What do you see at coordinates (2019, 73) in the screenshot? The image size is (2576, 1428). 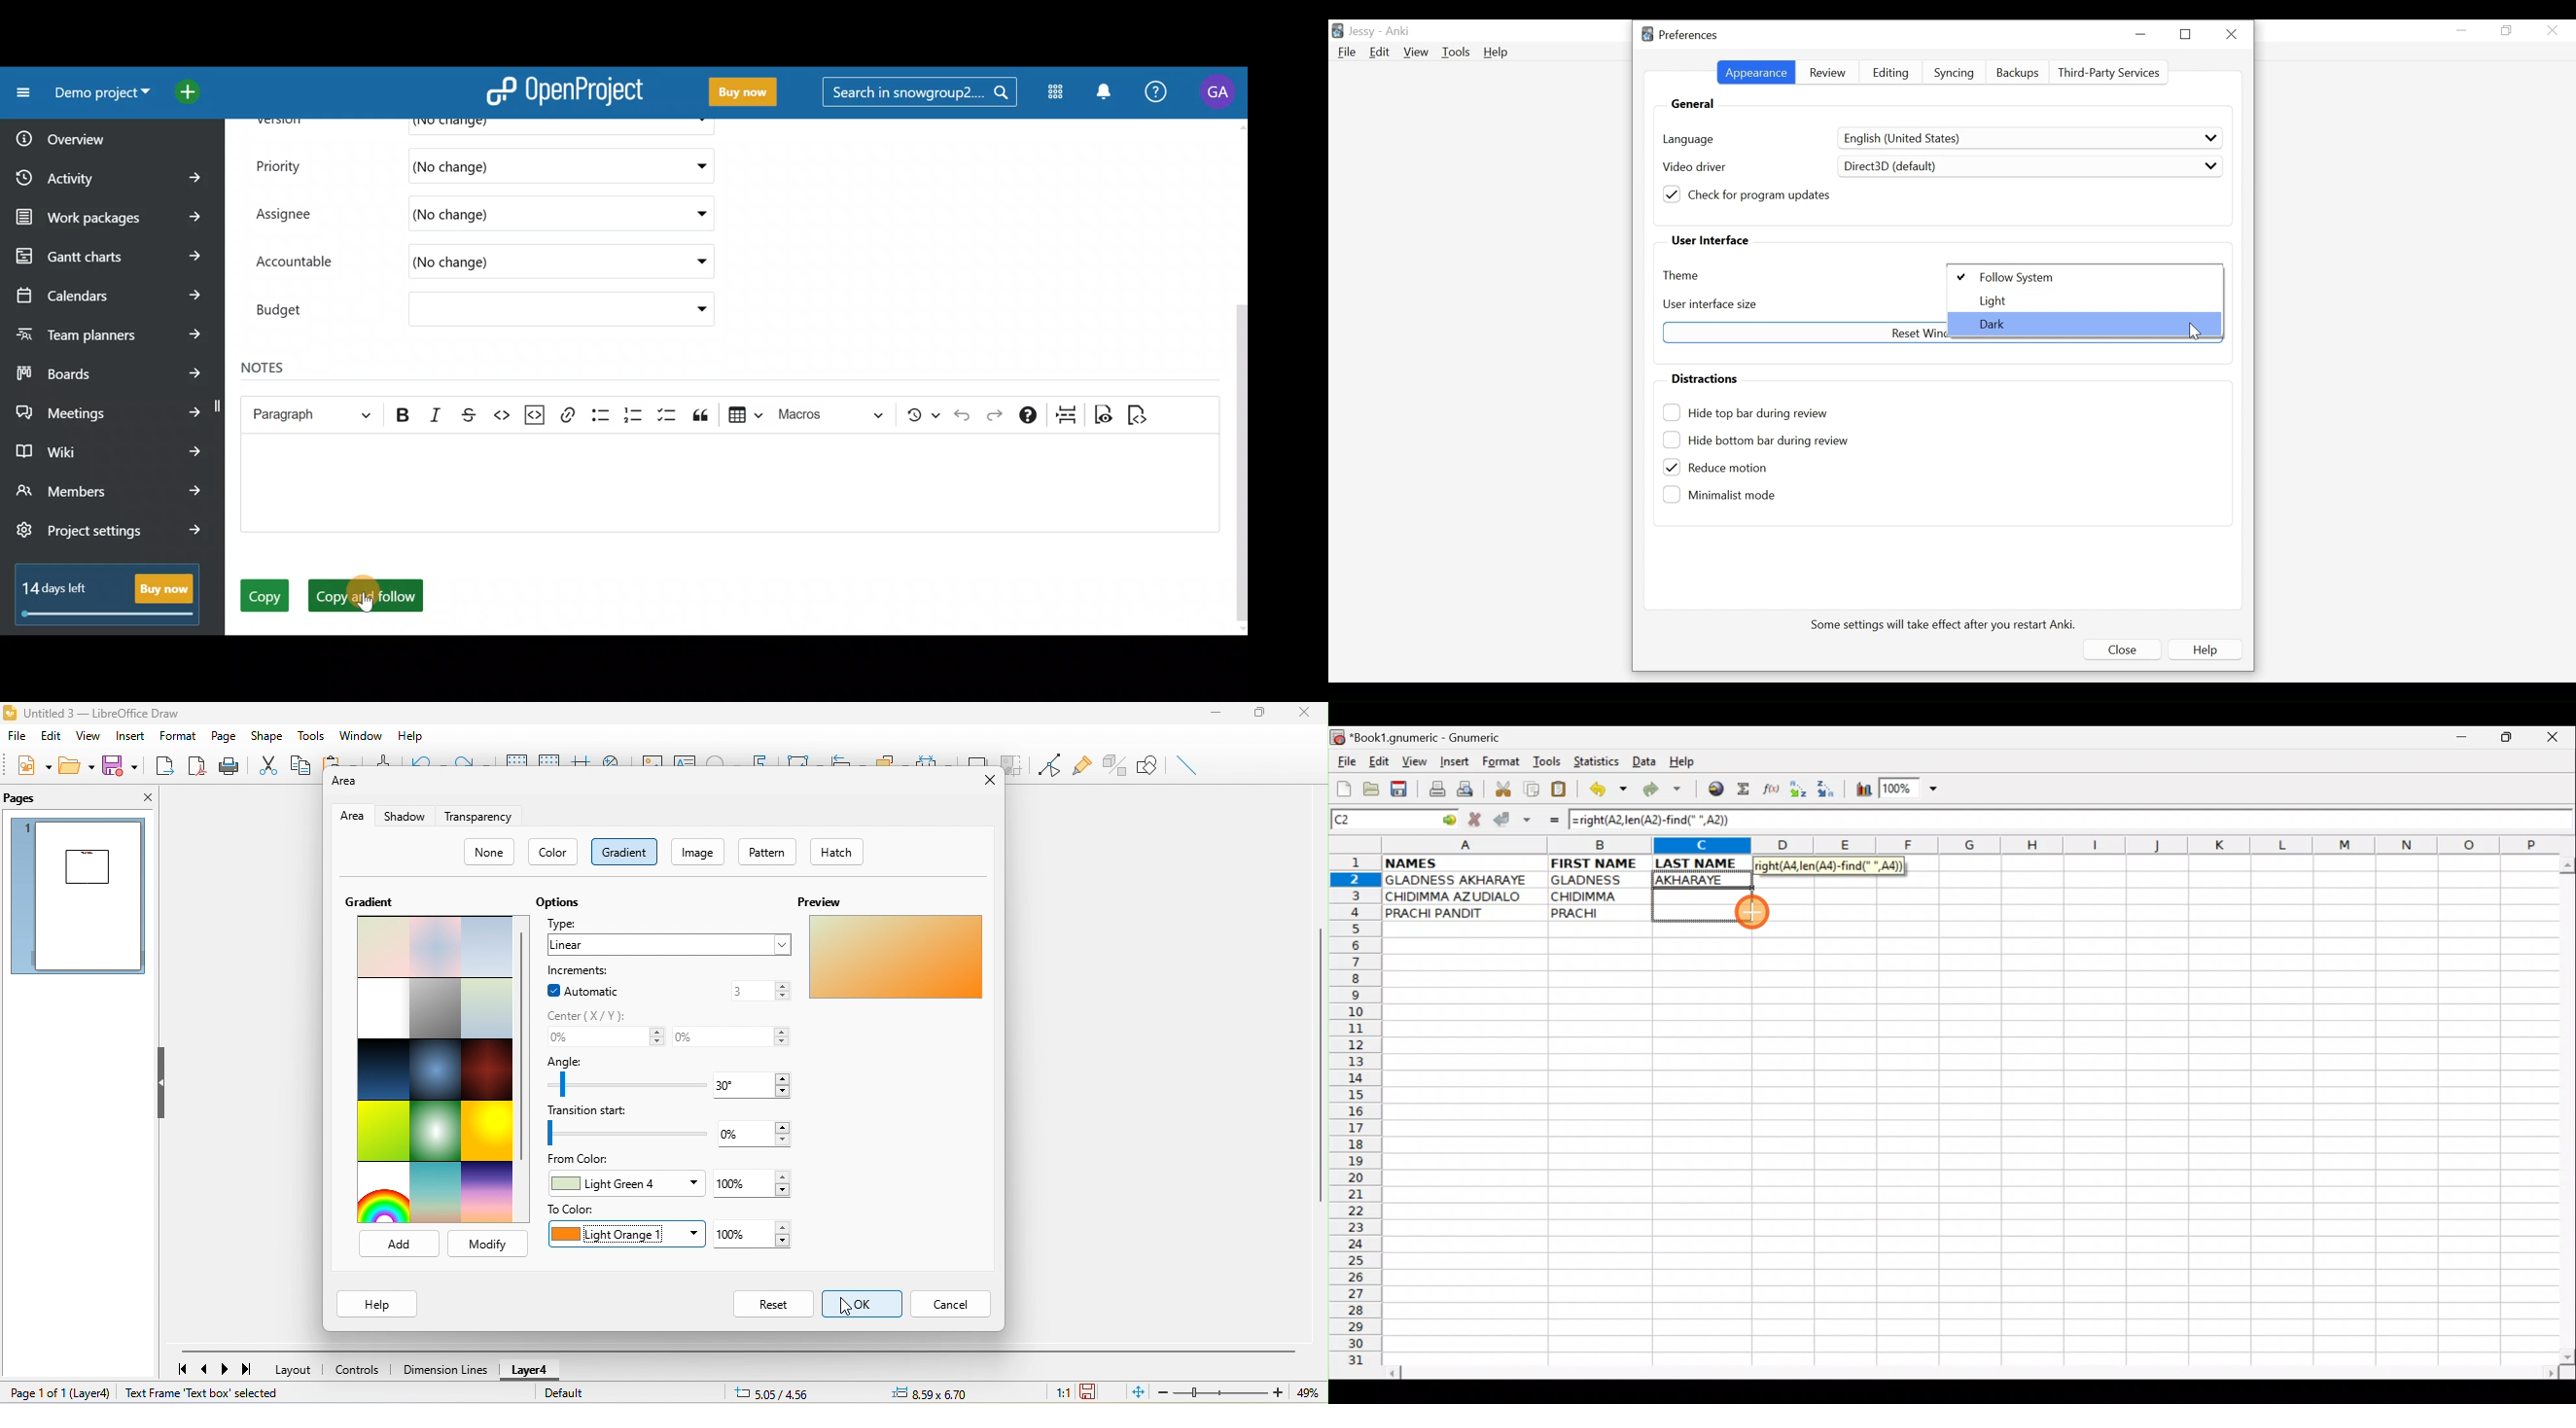 I see `Backups` at bounding box center [2019, 73].